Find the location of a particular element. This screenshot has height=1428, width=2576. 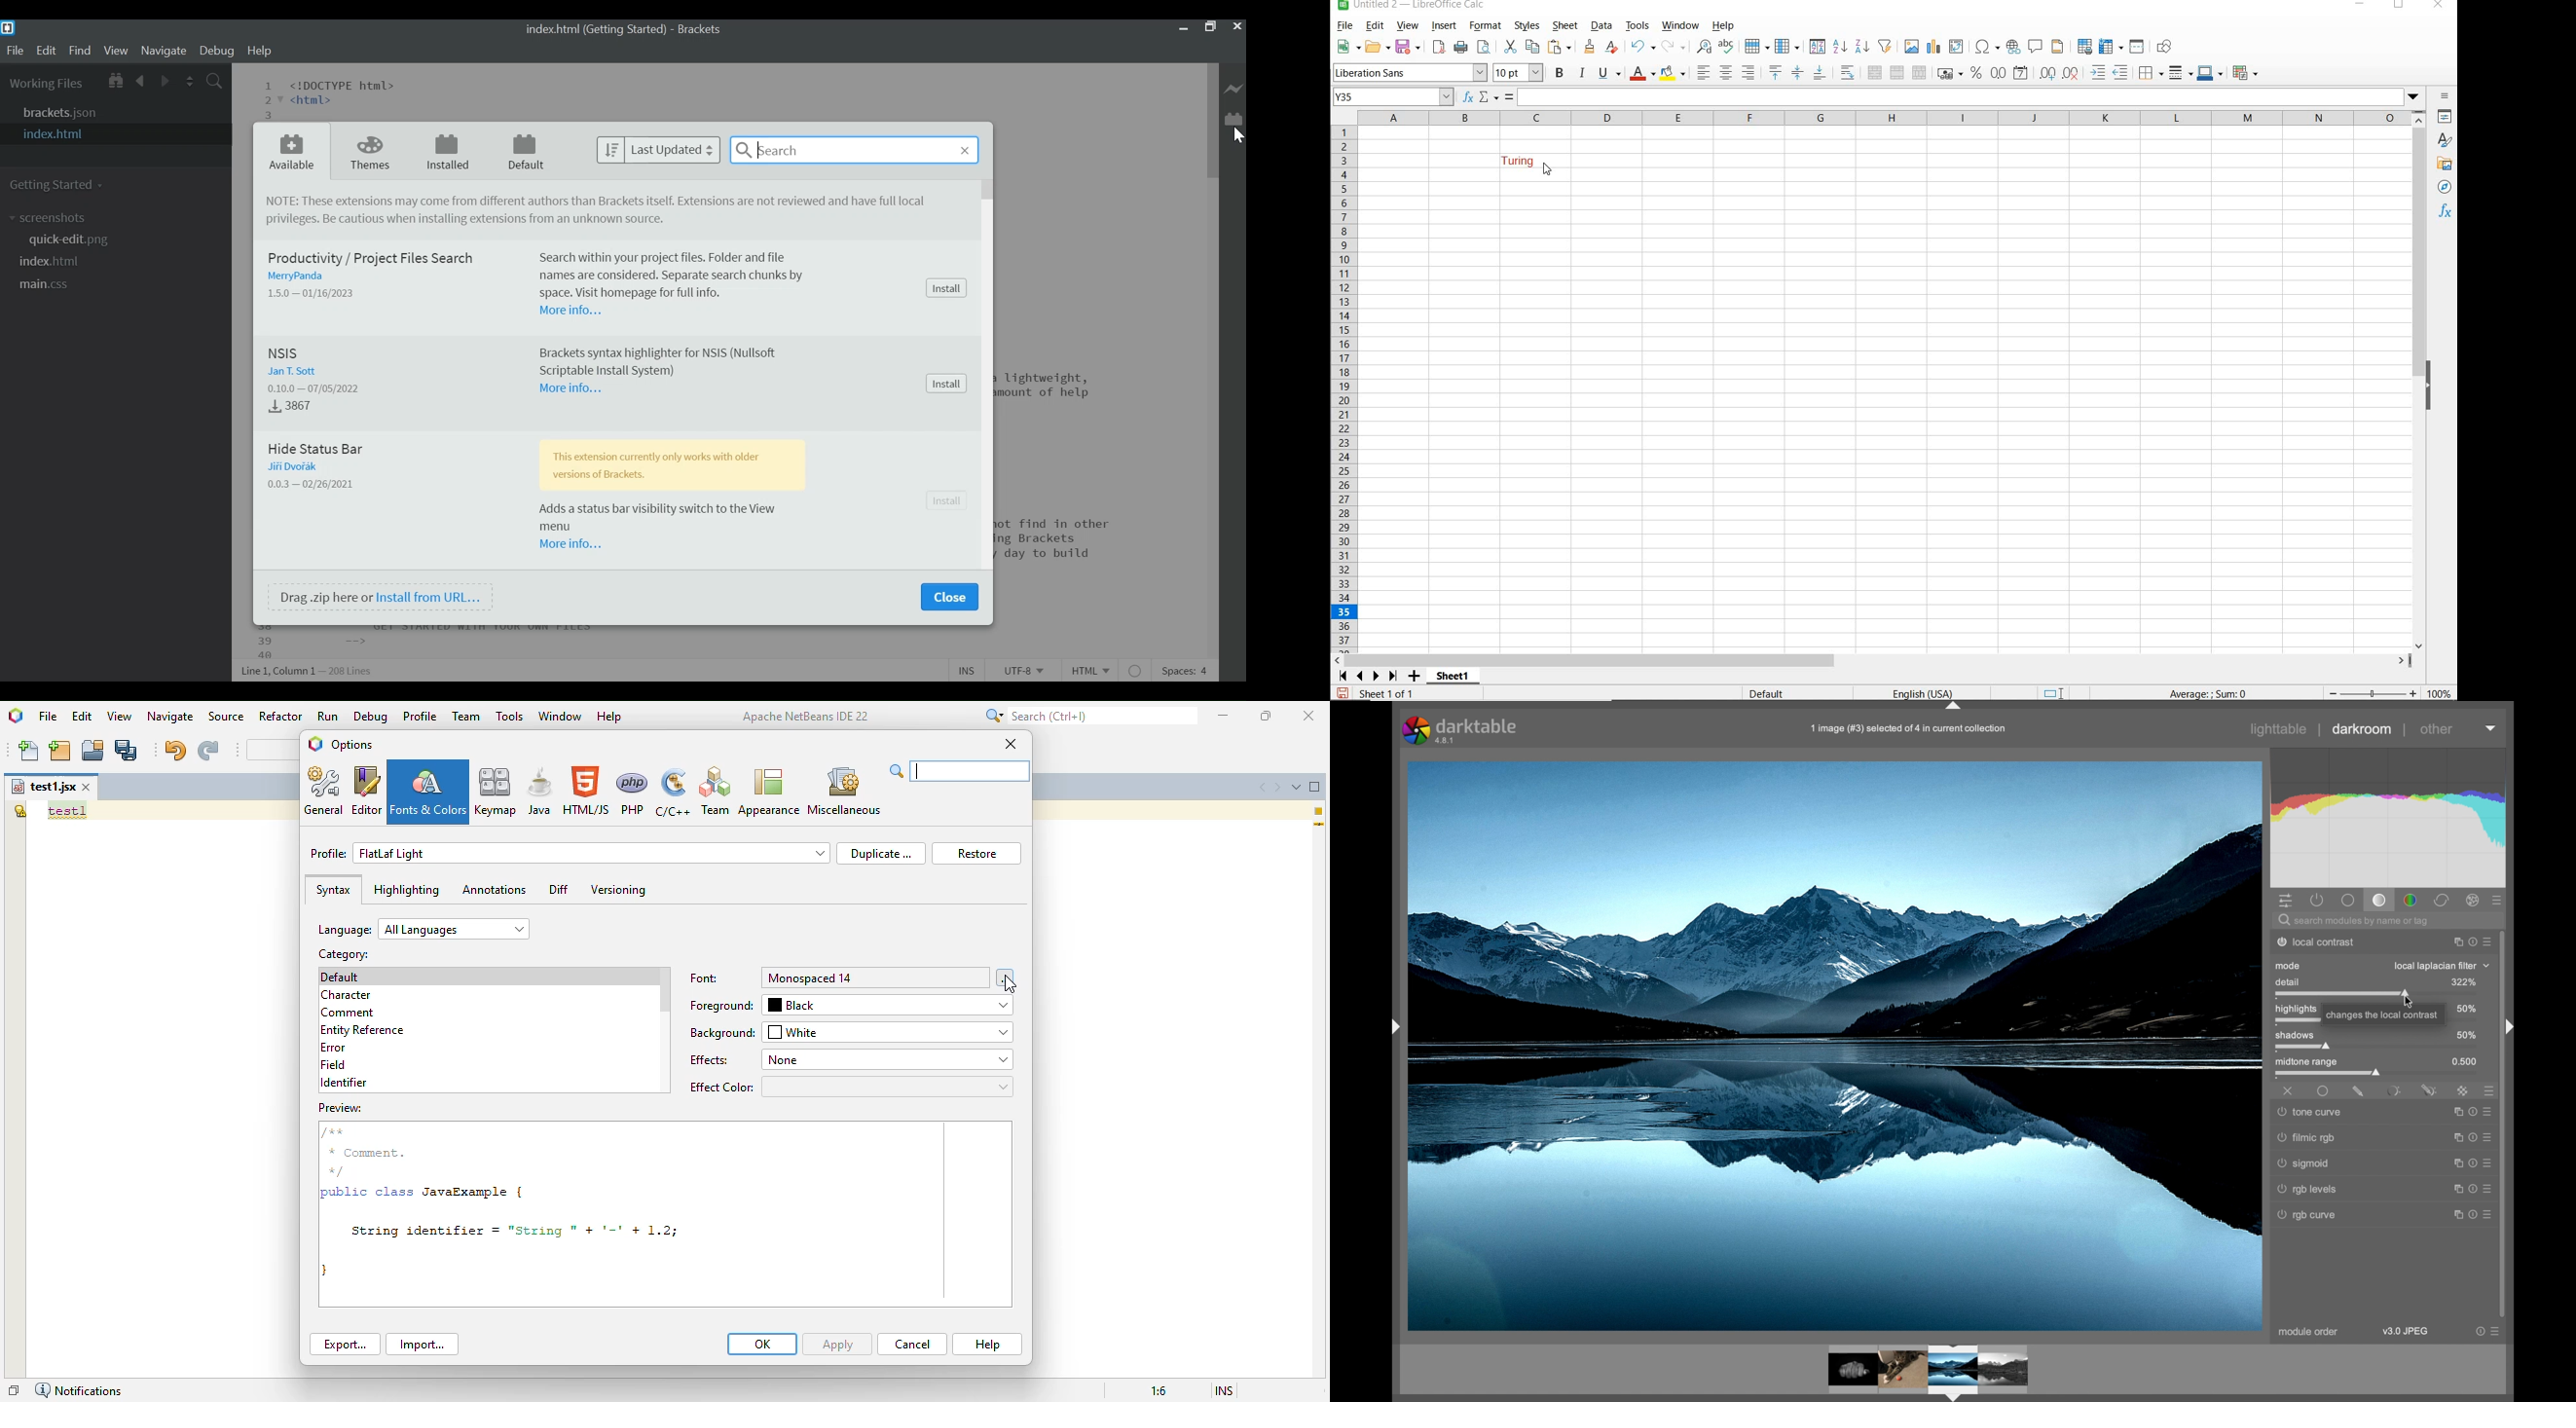

PROPERTIES is located at coordinates (2446, 118).